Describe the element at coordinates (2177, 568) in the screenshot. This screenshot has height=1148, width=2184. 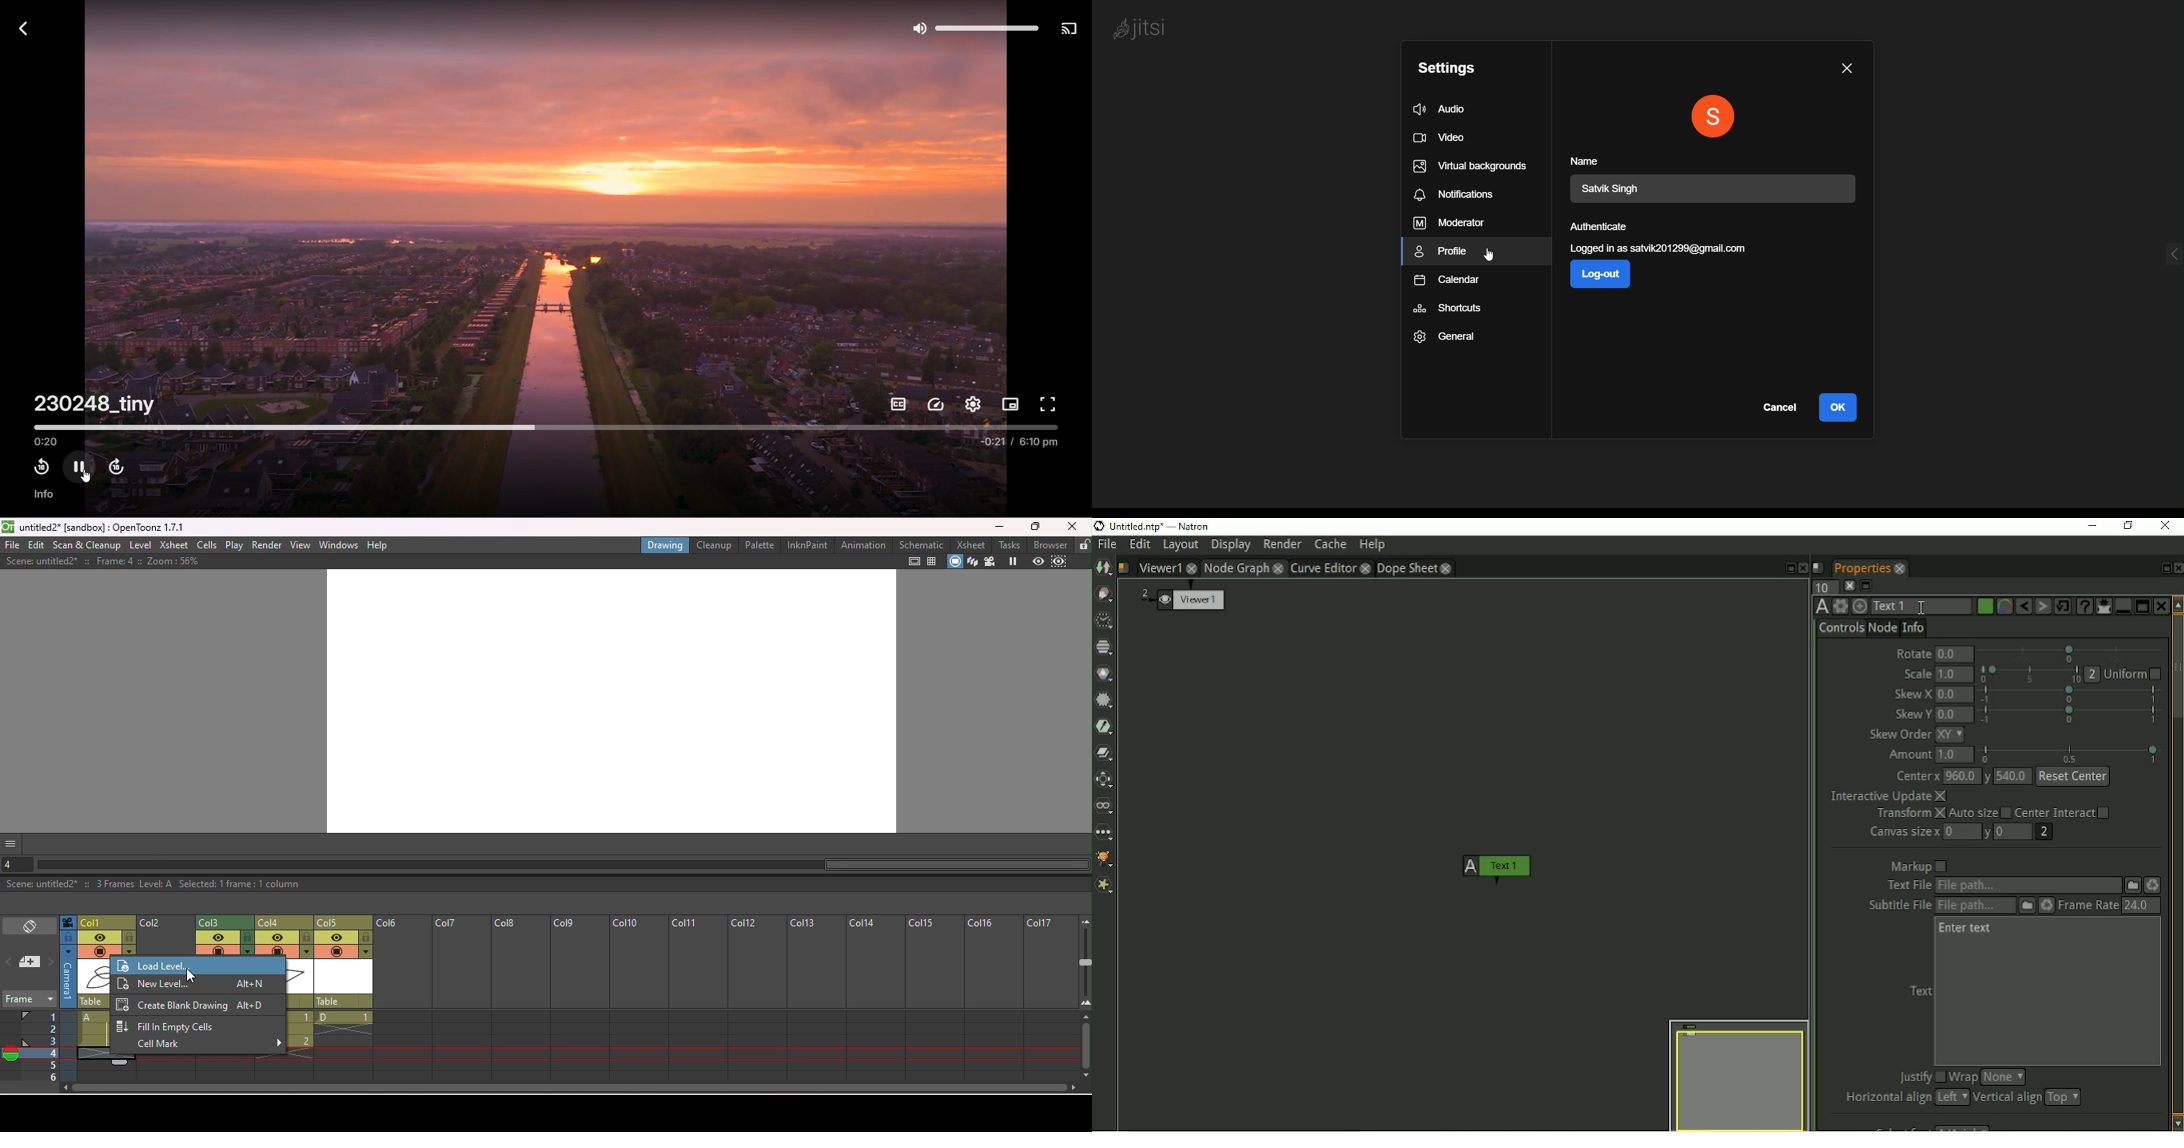
I see `Close` at that location.